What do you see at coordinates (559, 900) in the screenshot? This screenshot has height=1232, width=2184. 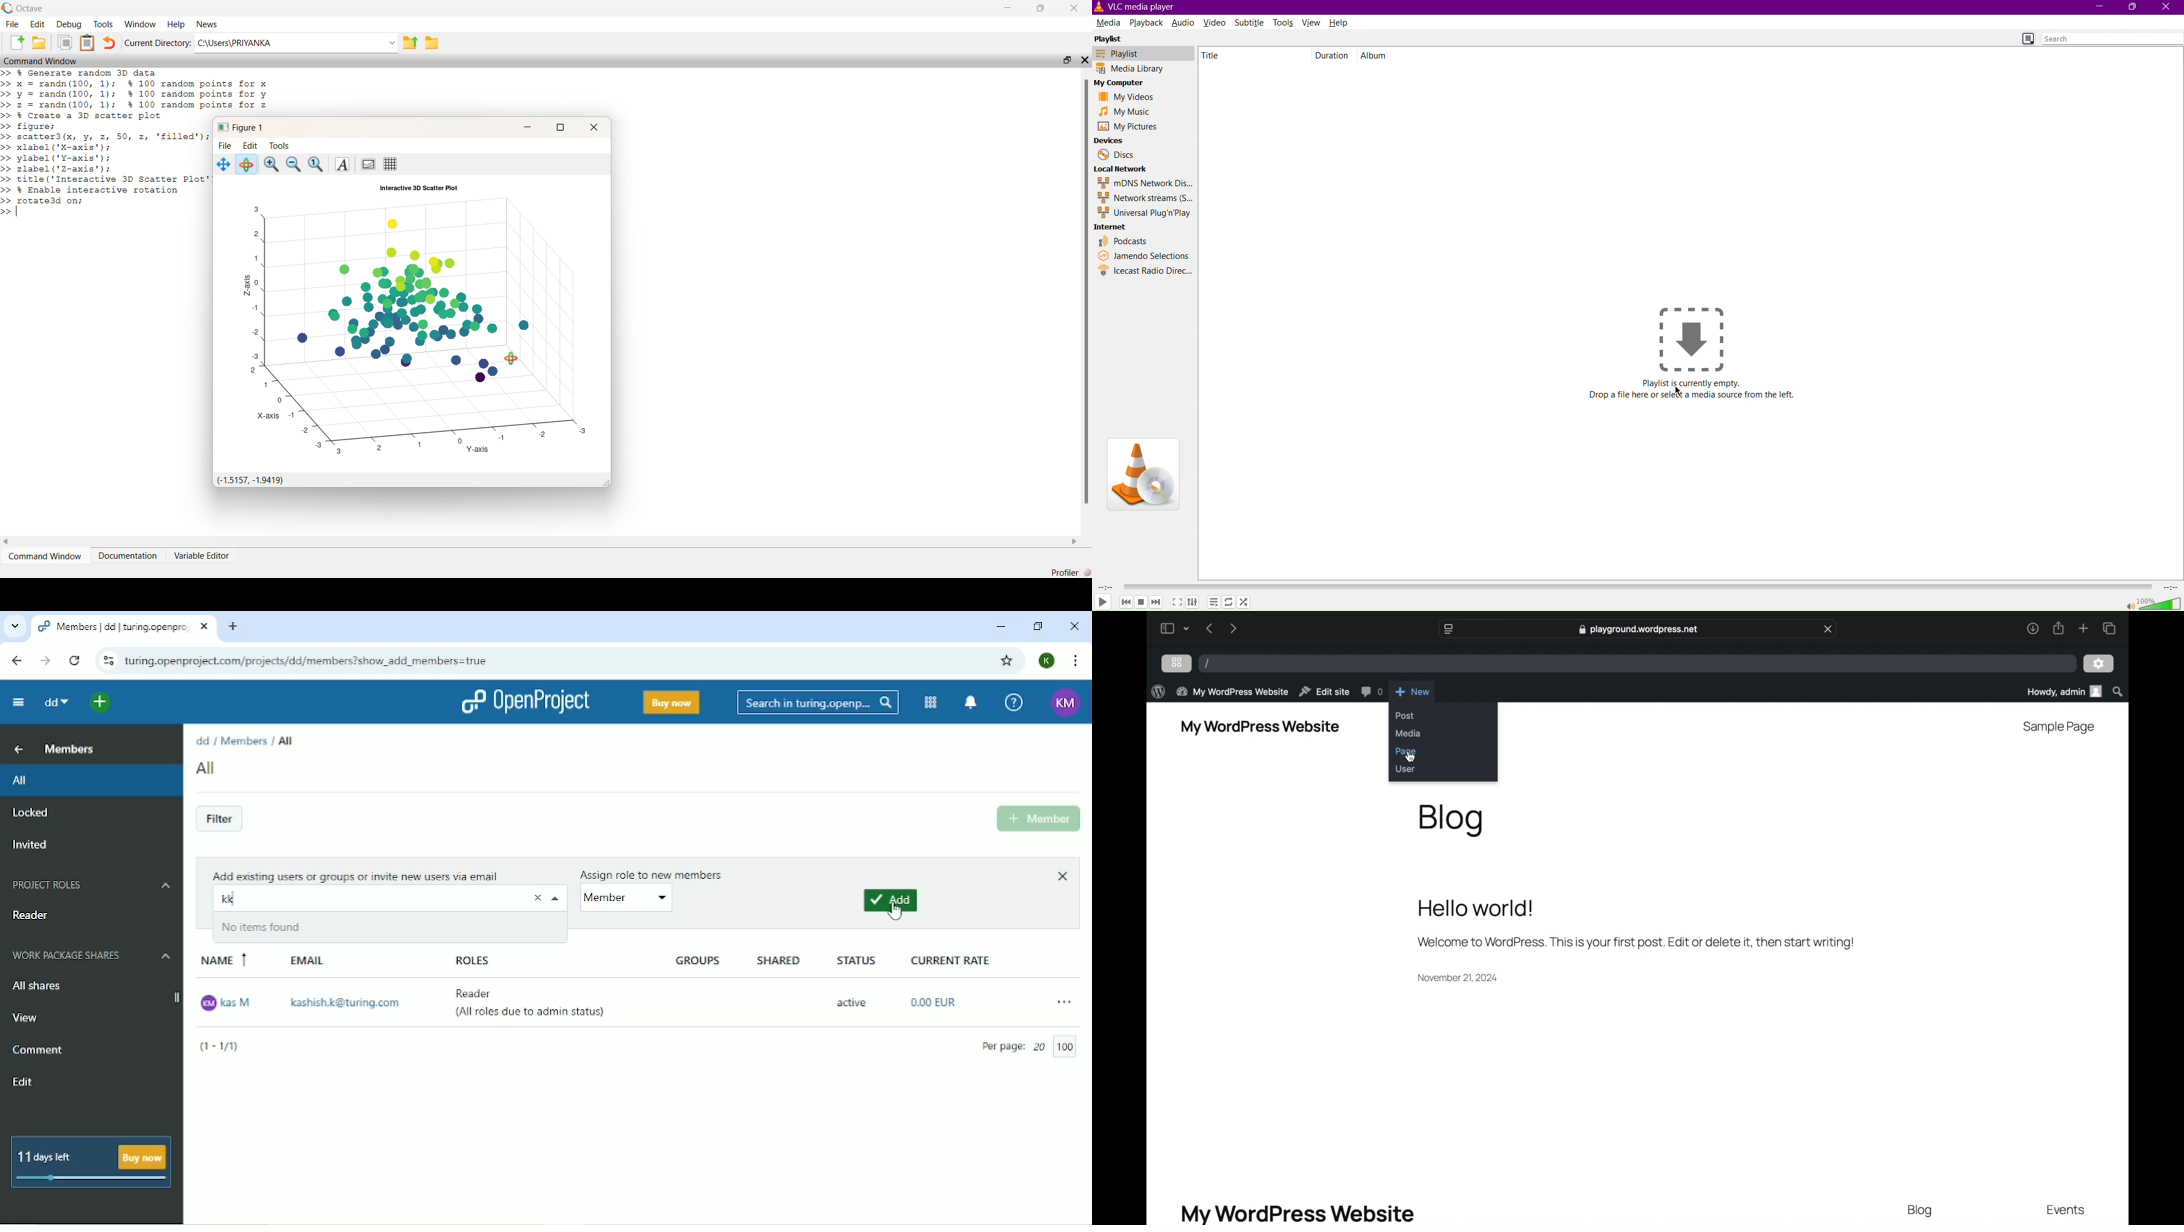 I see `Close drop down` at bounding box center [559, 900].